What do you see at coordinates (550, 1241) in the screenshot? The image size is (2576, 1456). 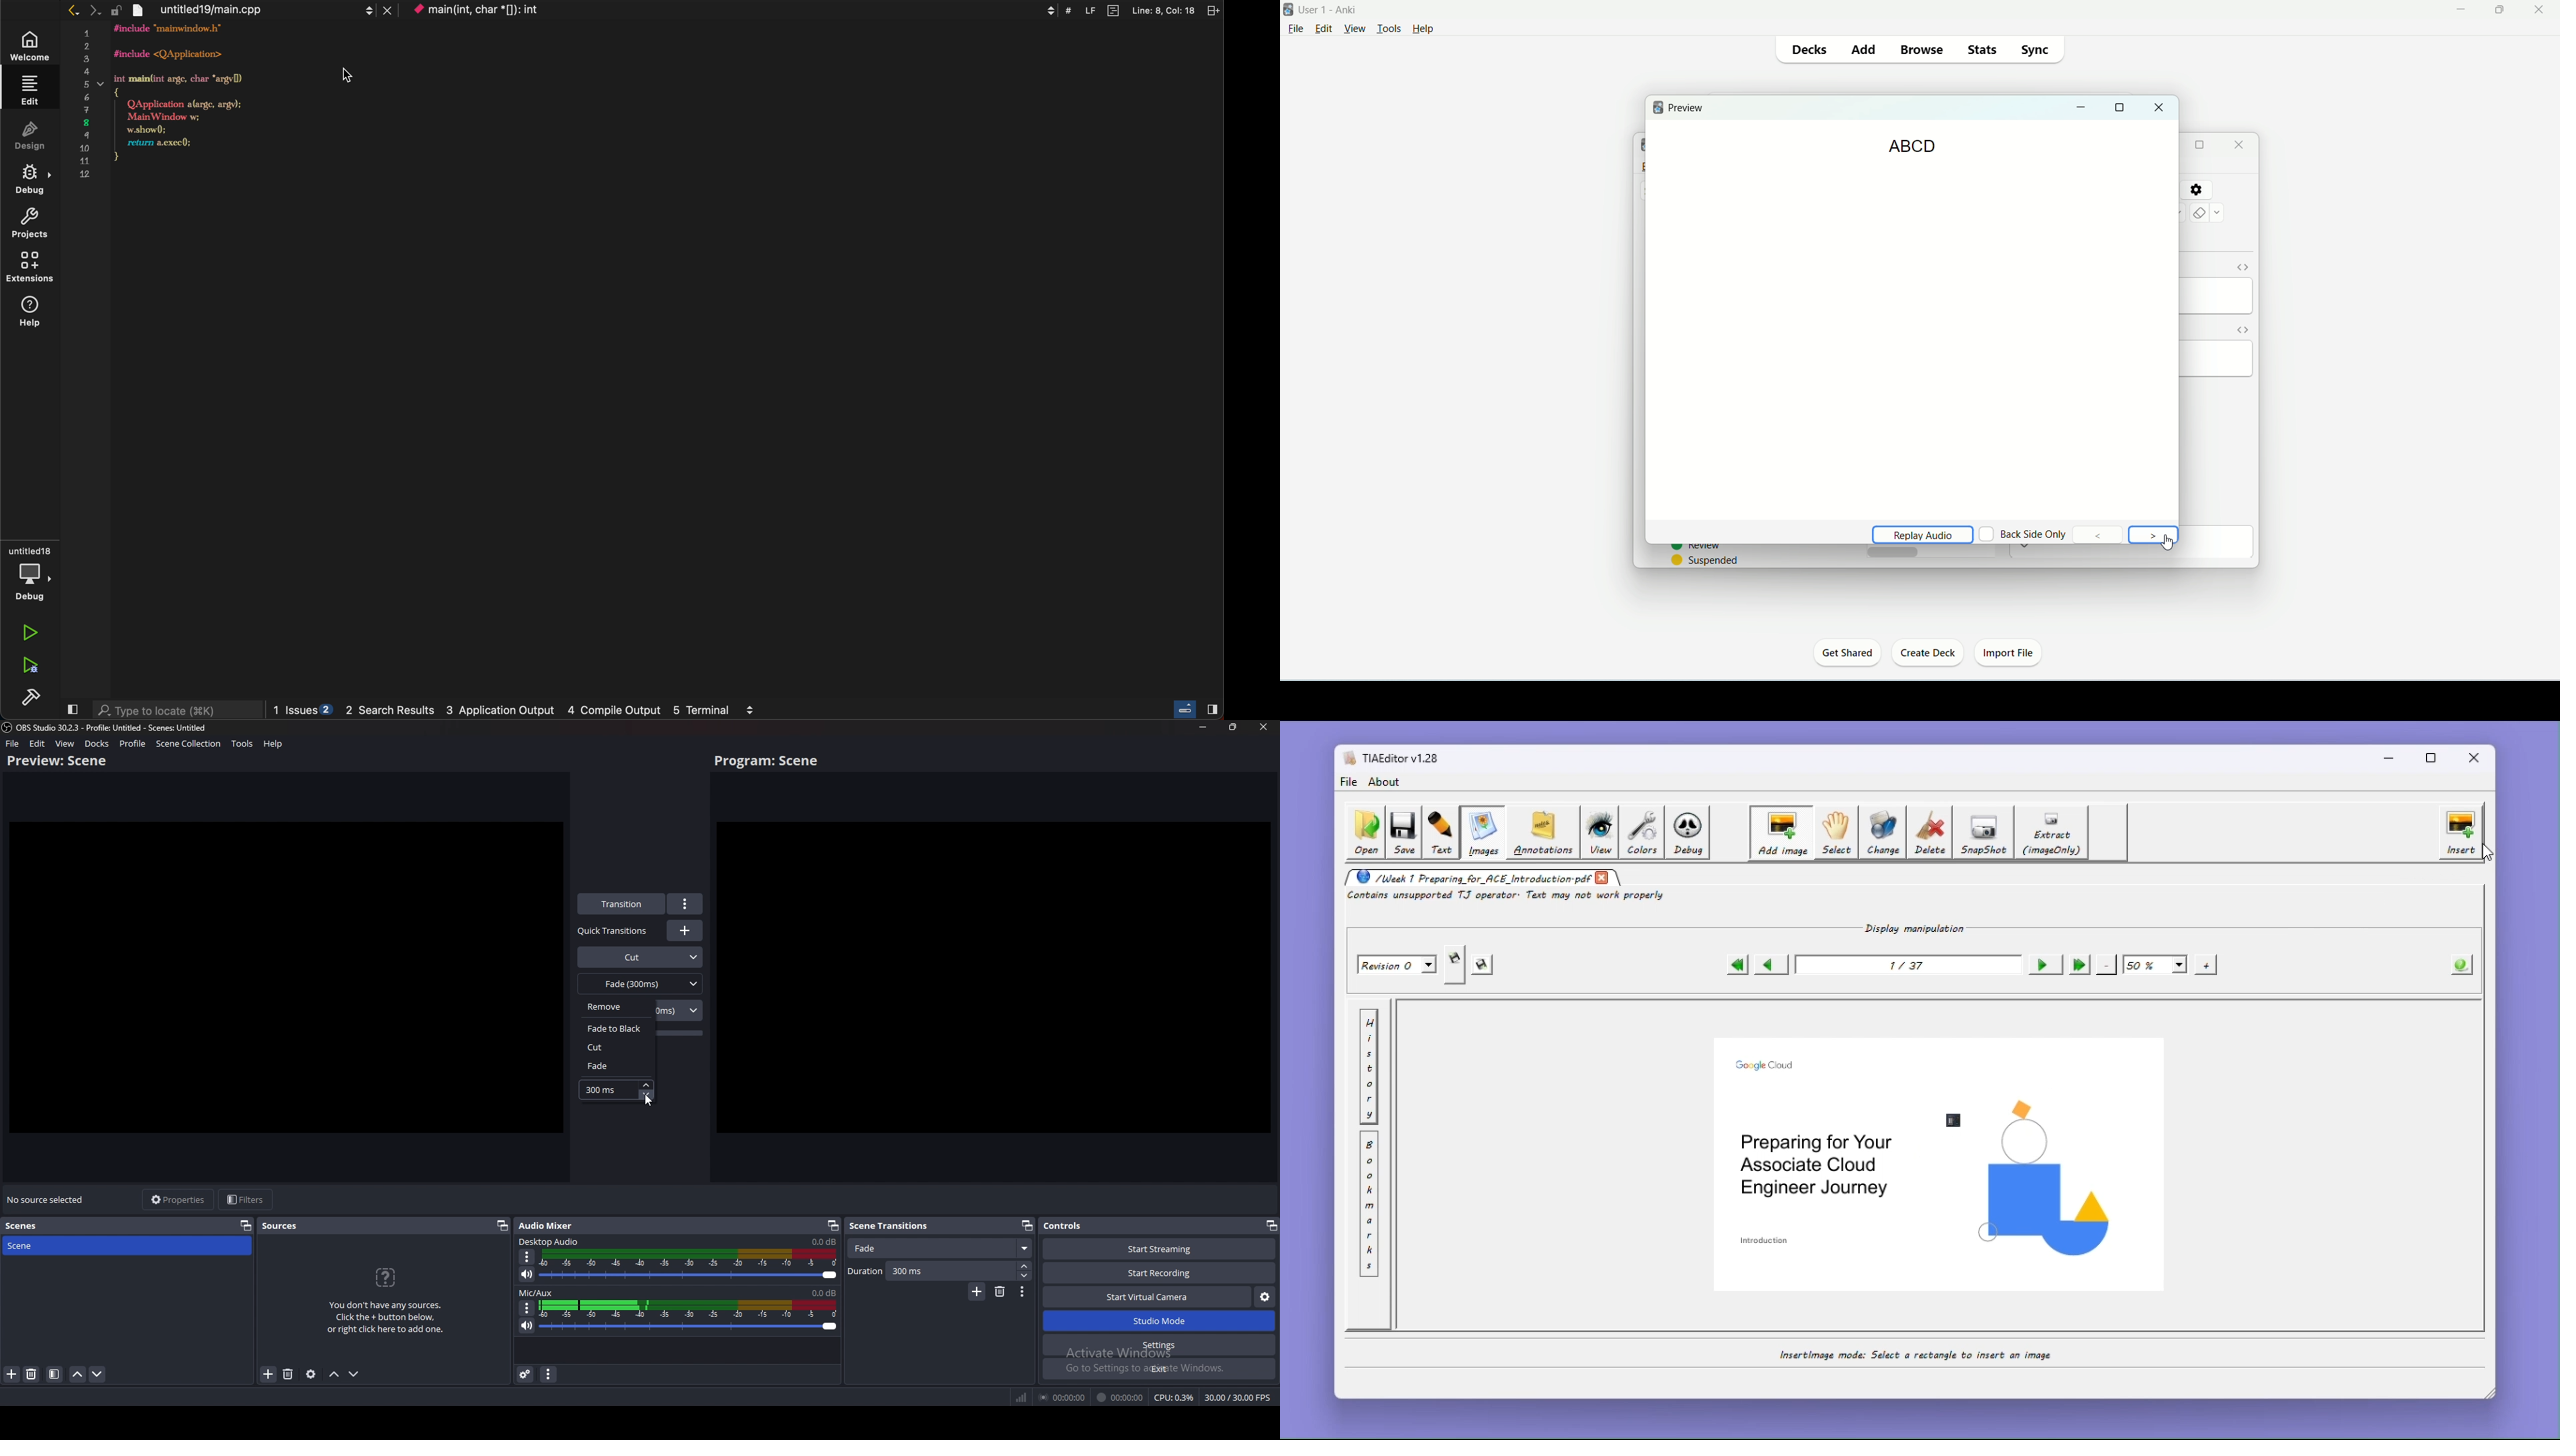 I see `Desktop audio` at bounding box center [550, 1241].